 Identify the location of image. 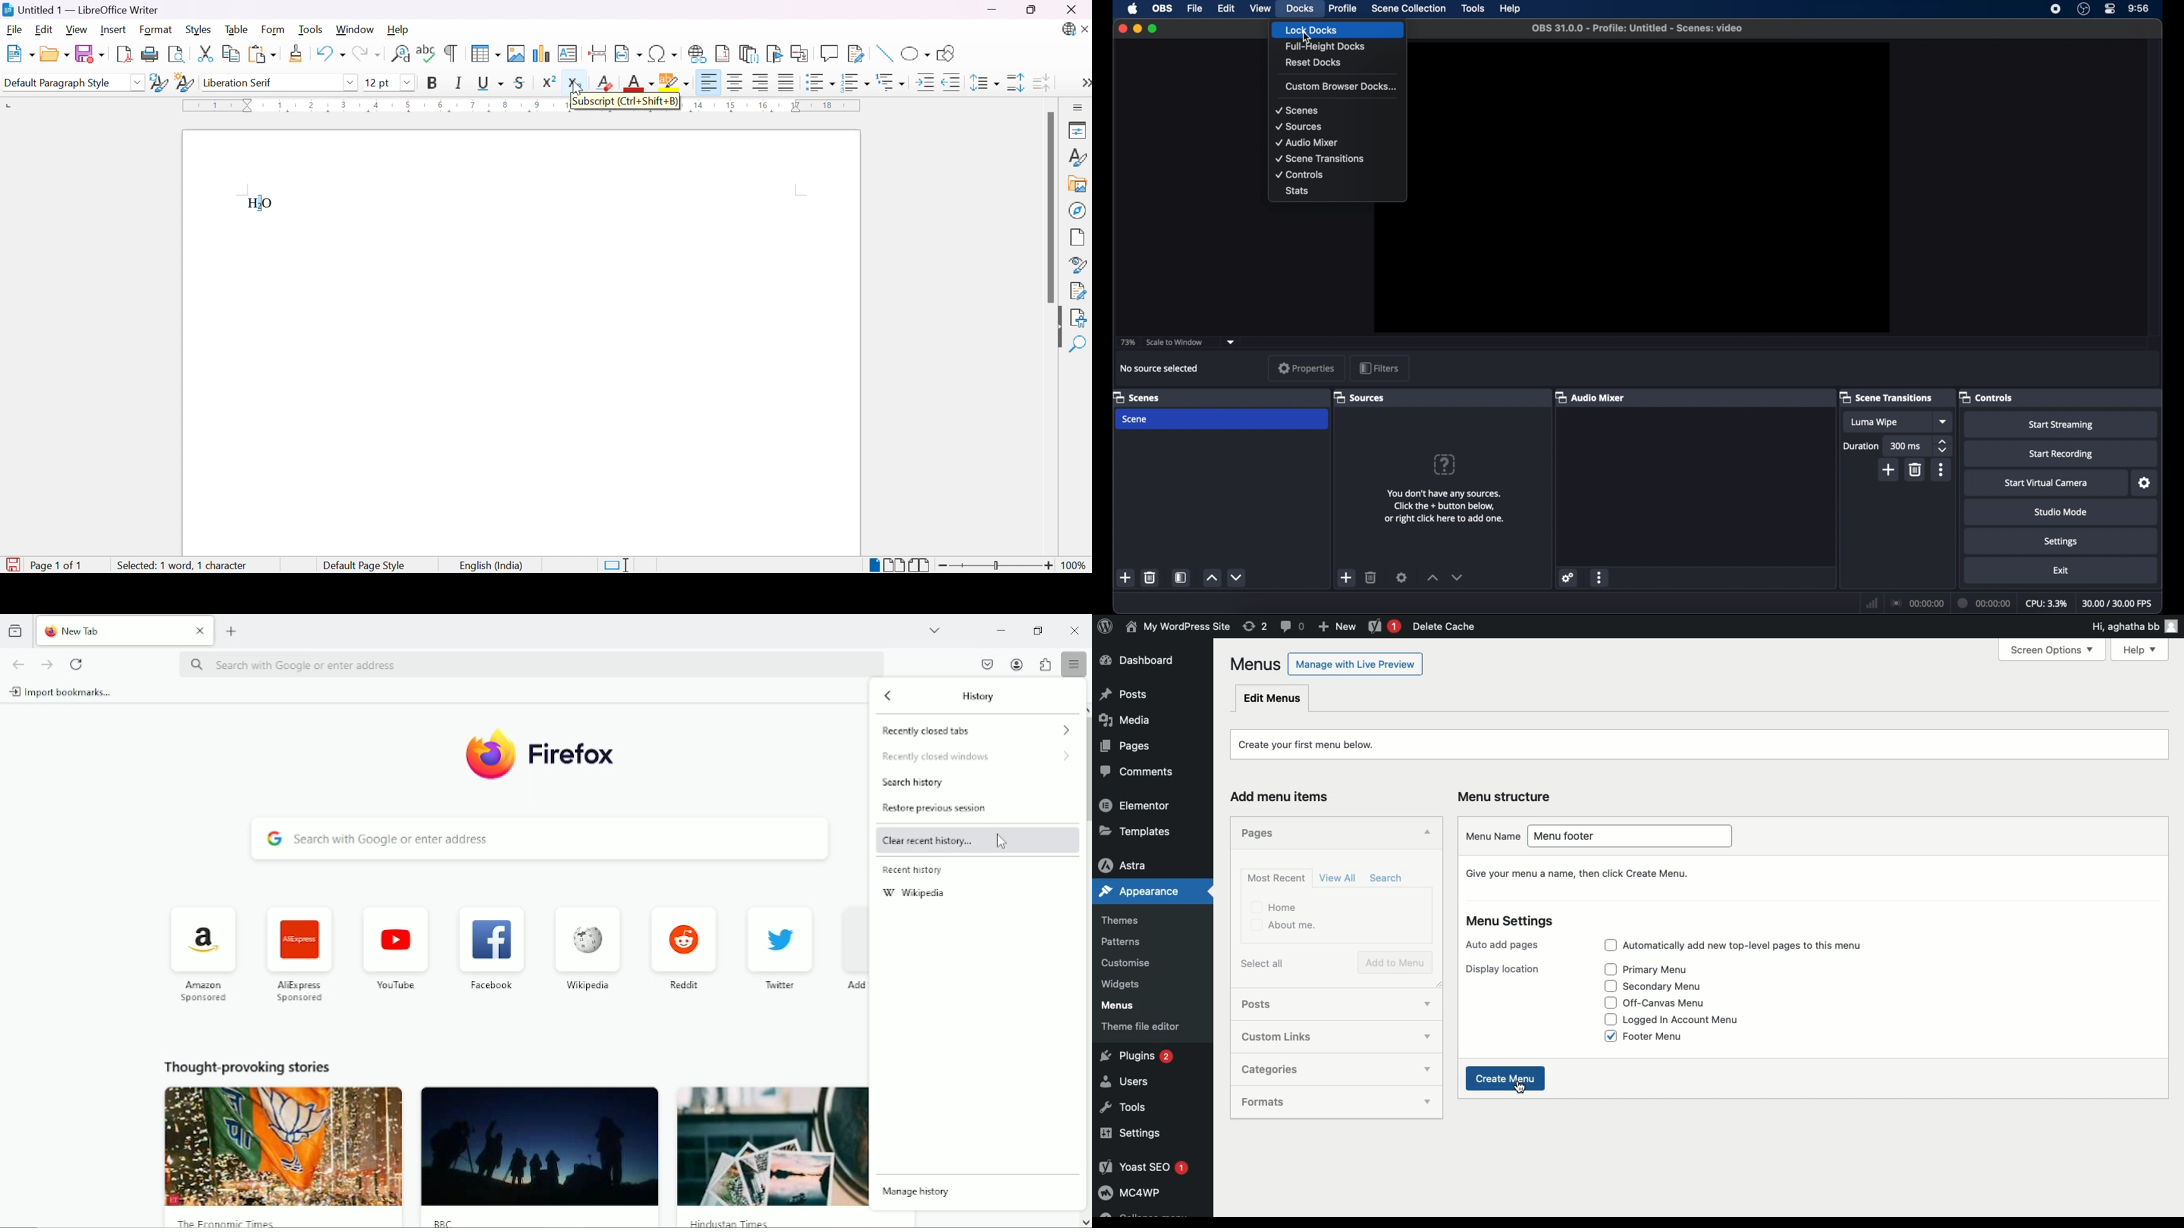
(539, 1146).